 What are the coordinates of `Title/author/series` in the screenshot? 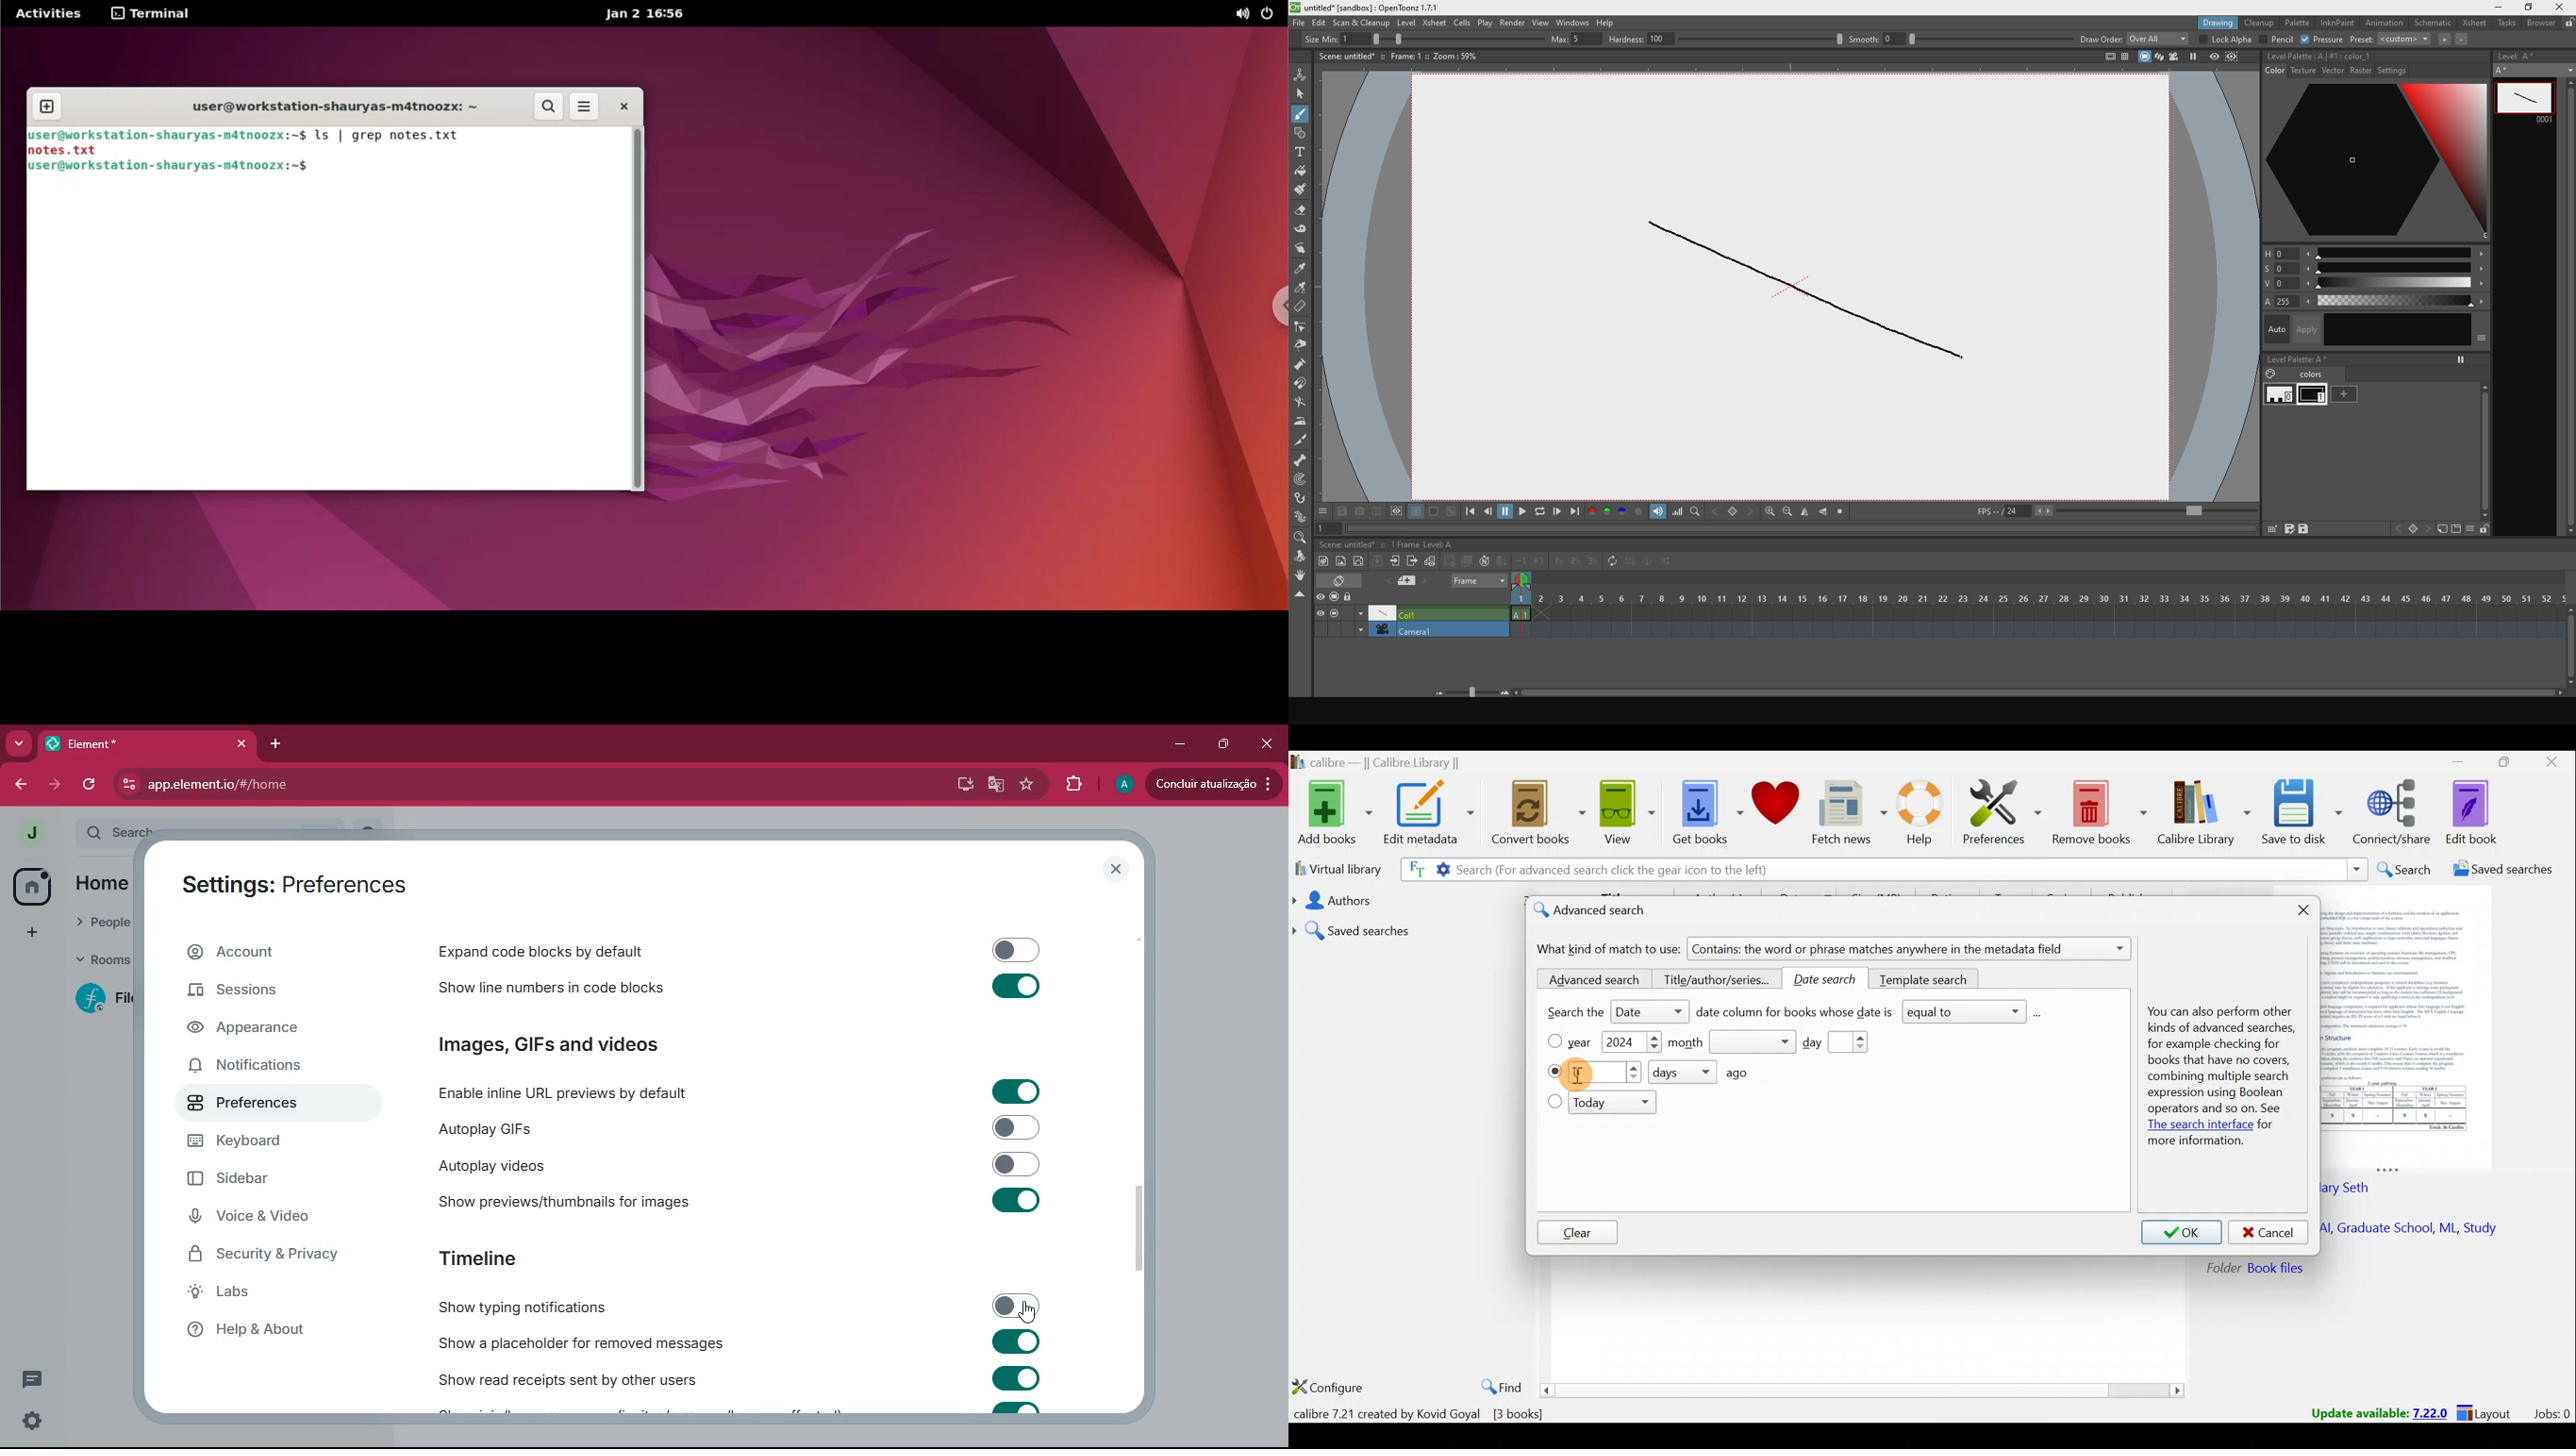 It's located at (1718, 981).